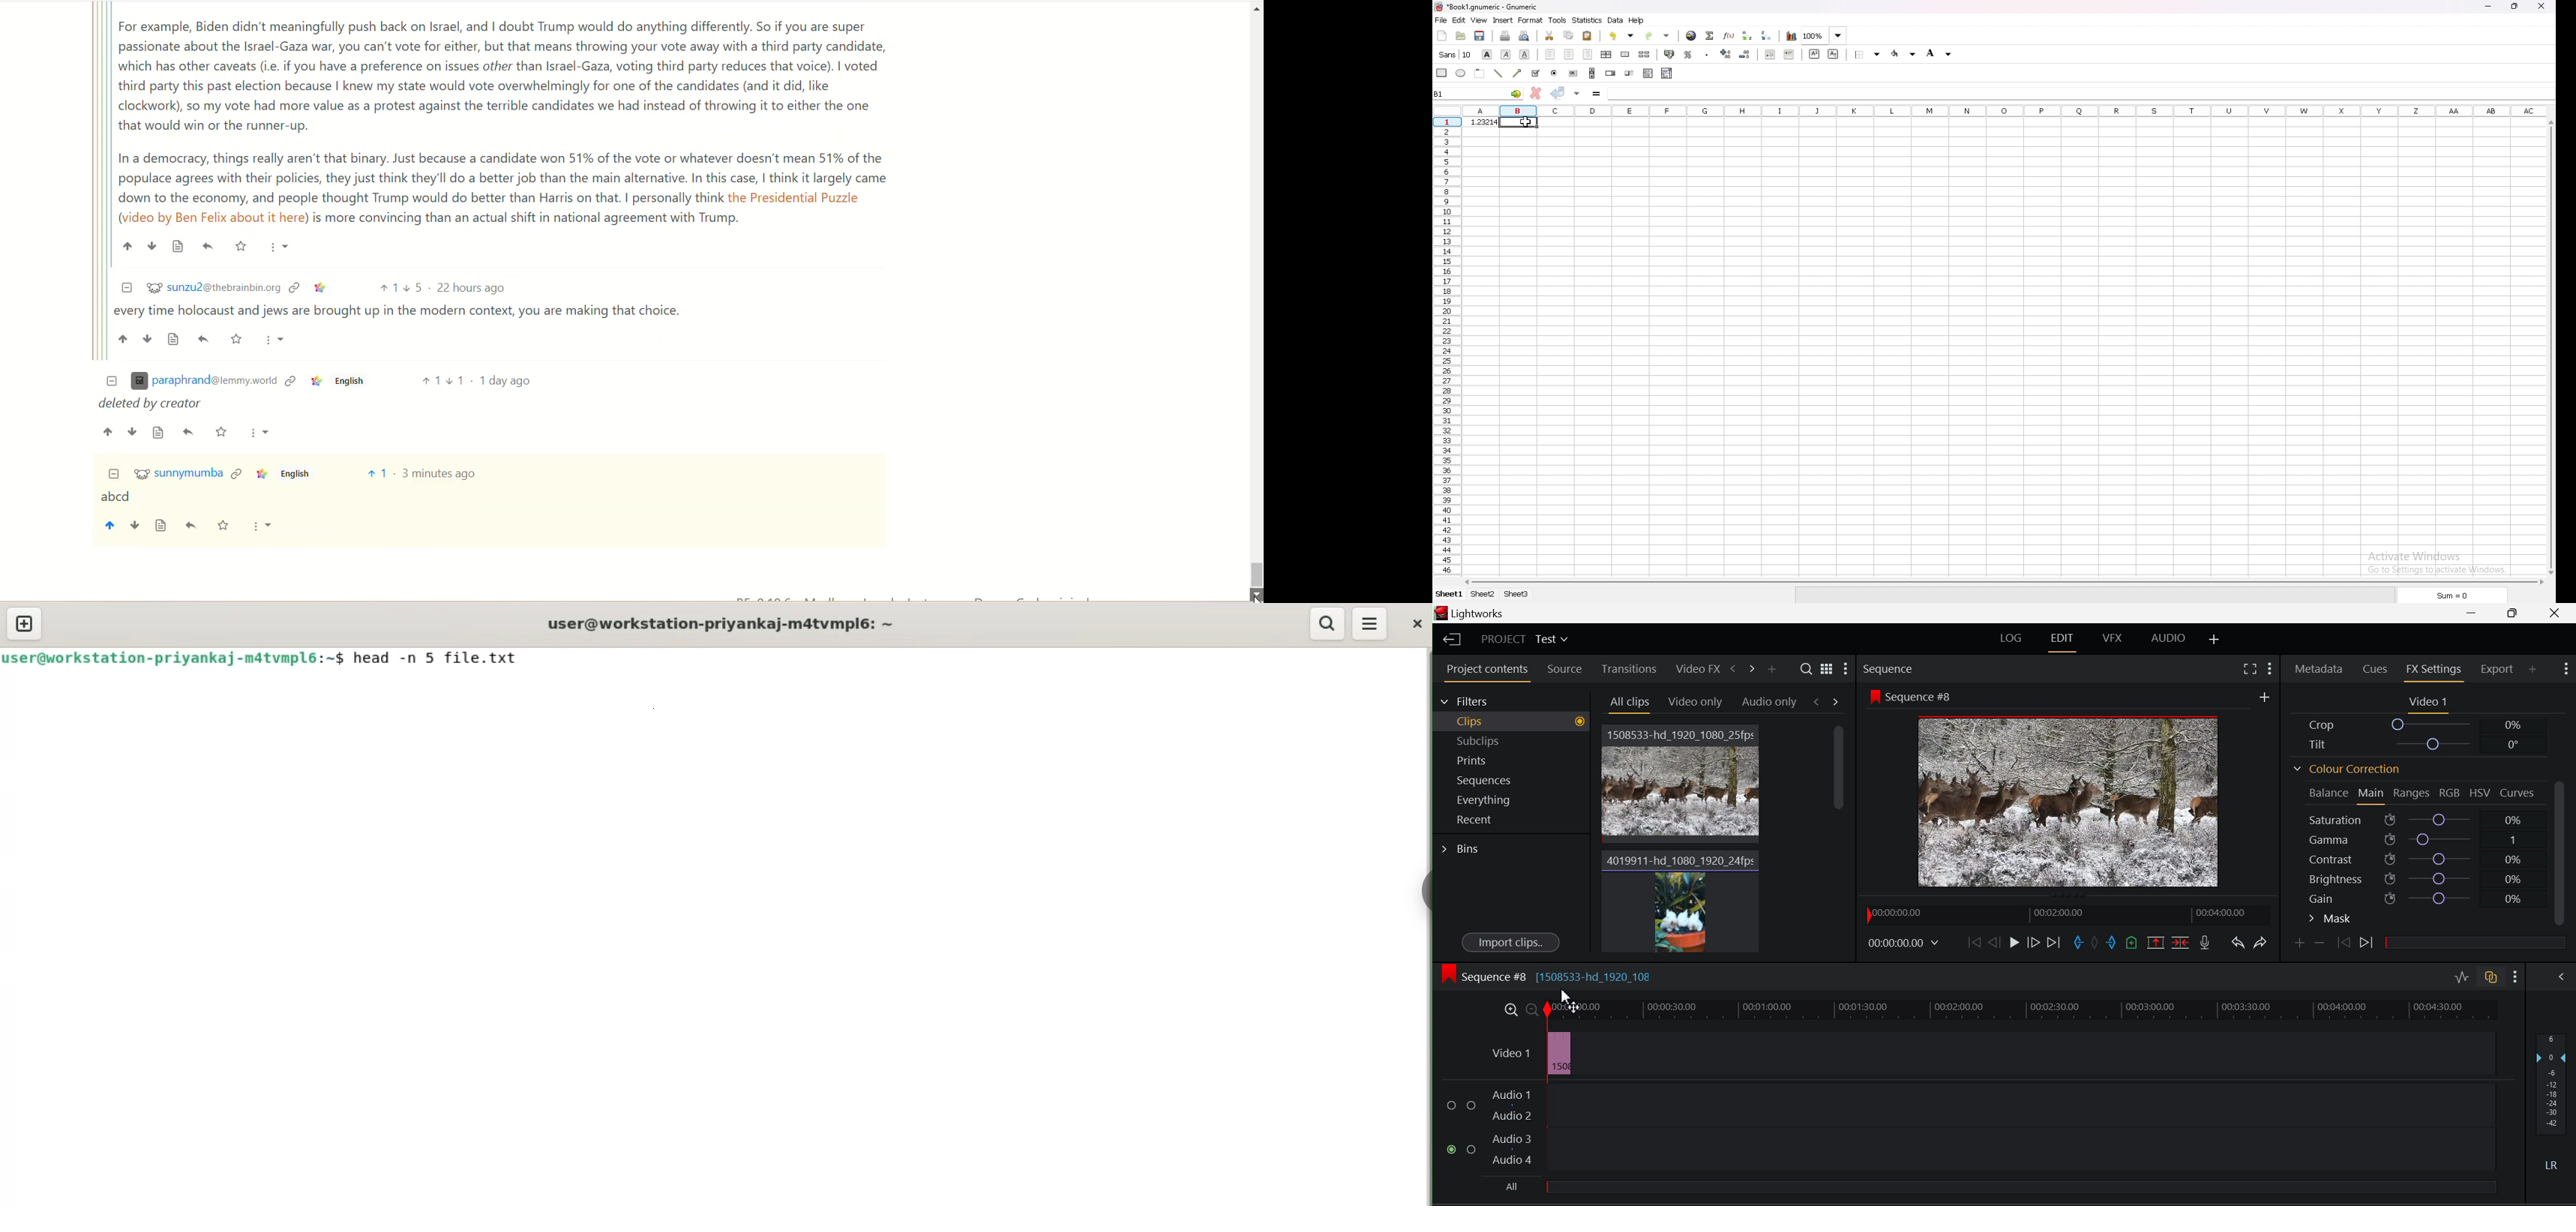 The width and height of the screenshot is (2576, 1232). Describe the element at coordinates (1476, 94) in the screenshot. I see `selected cell` at that location.